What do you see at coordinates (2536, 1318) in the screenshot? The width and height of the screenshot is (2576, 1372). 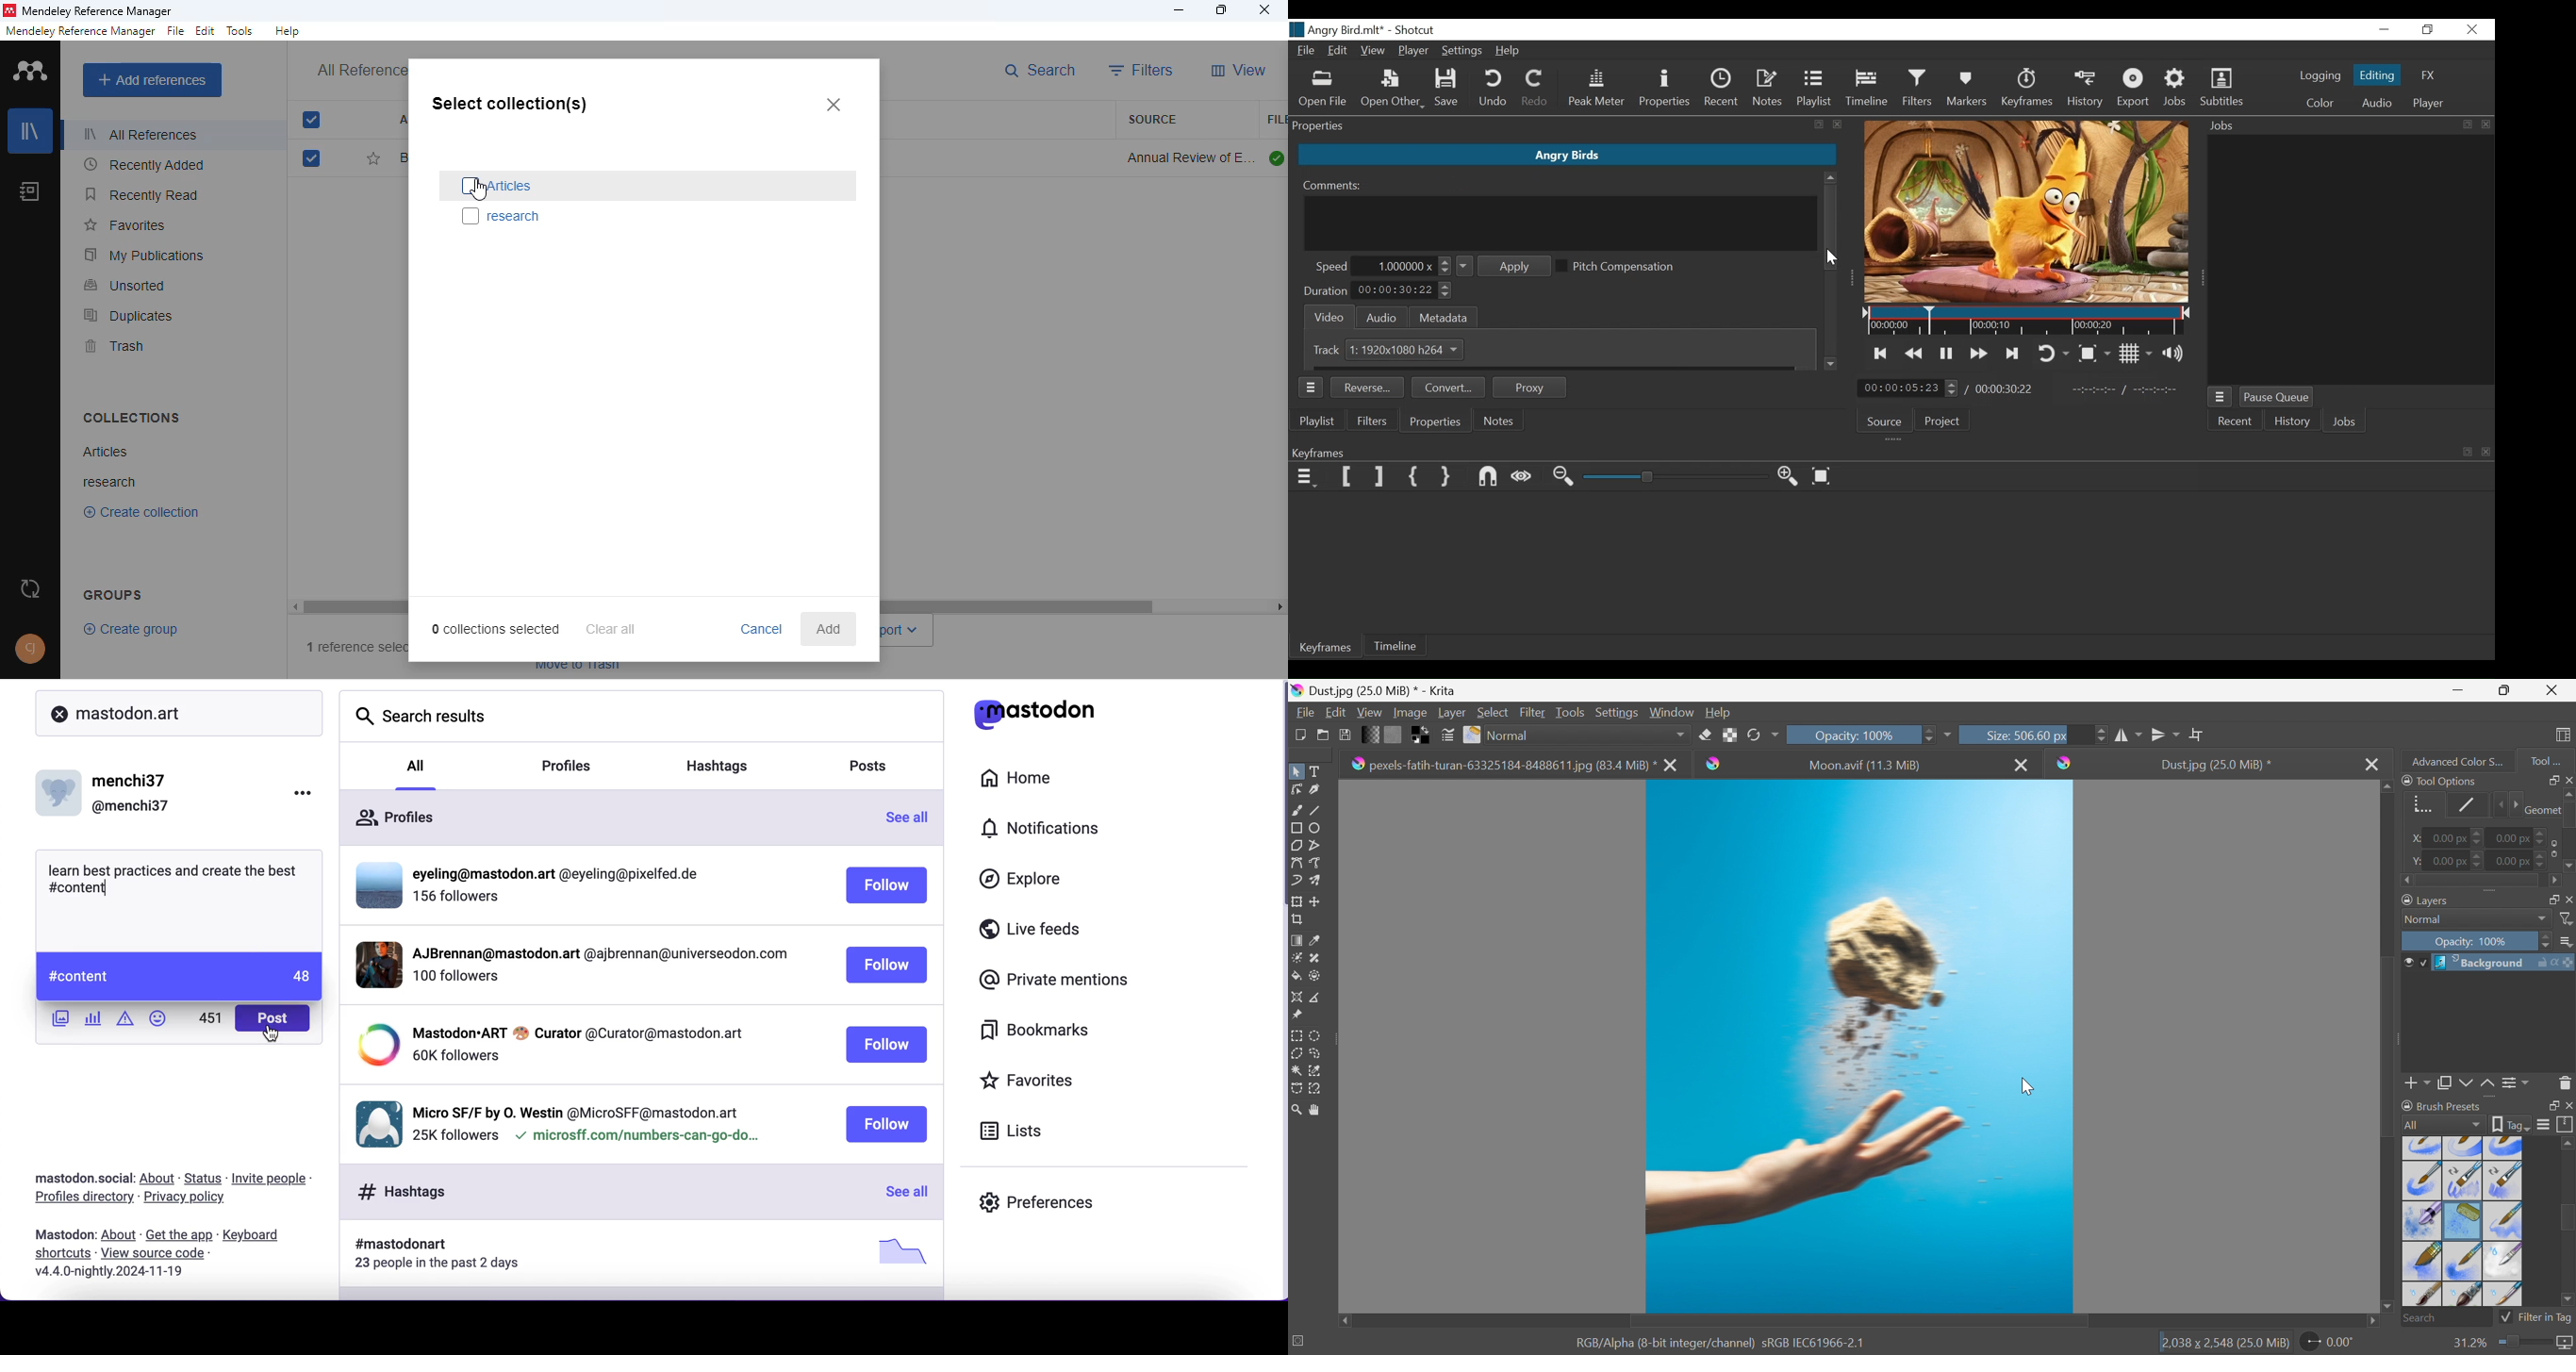 I see `Filter in tag` at bounding box center [2536, 1318].